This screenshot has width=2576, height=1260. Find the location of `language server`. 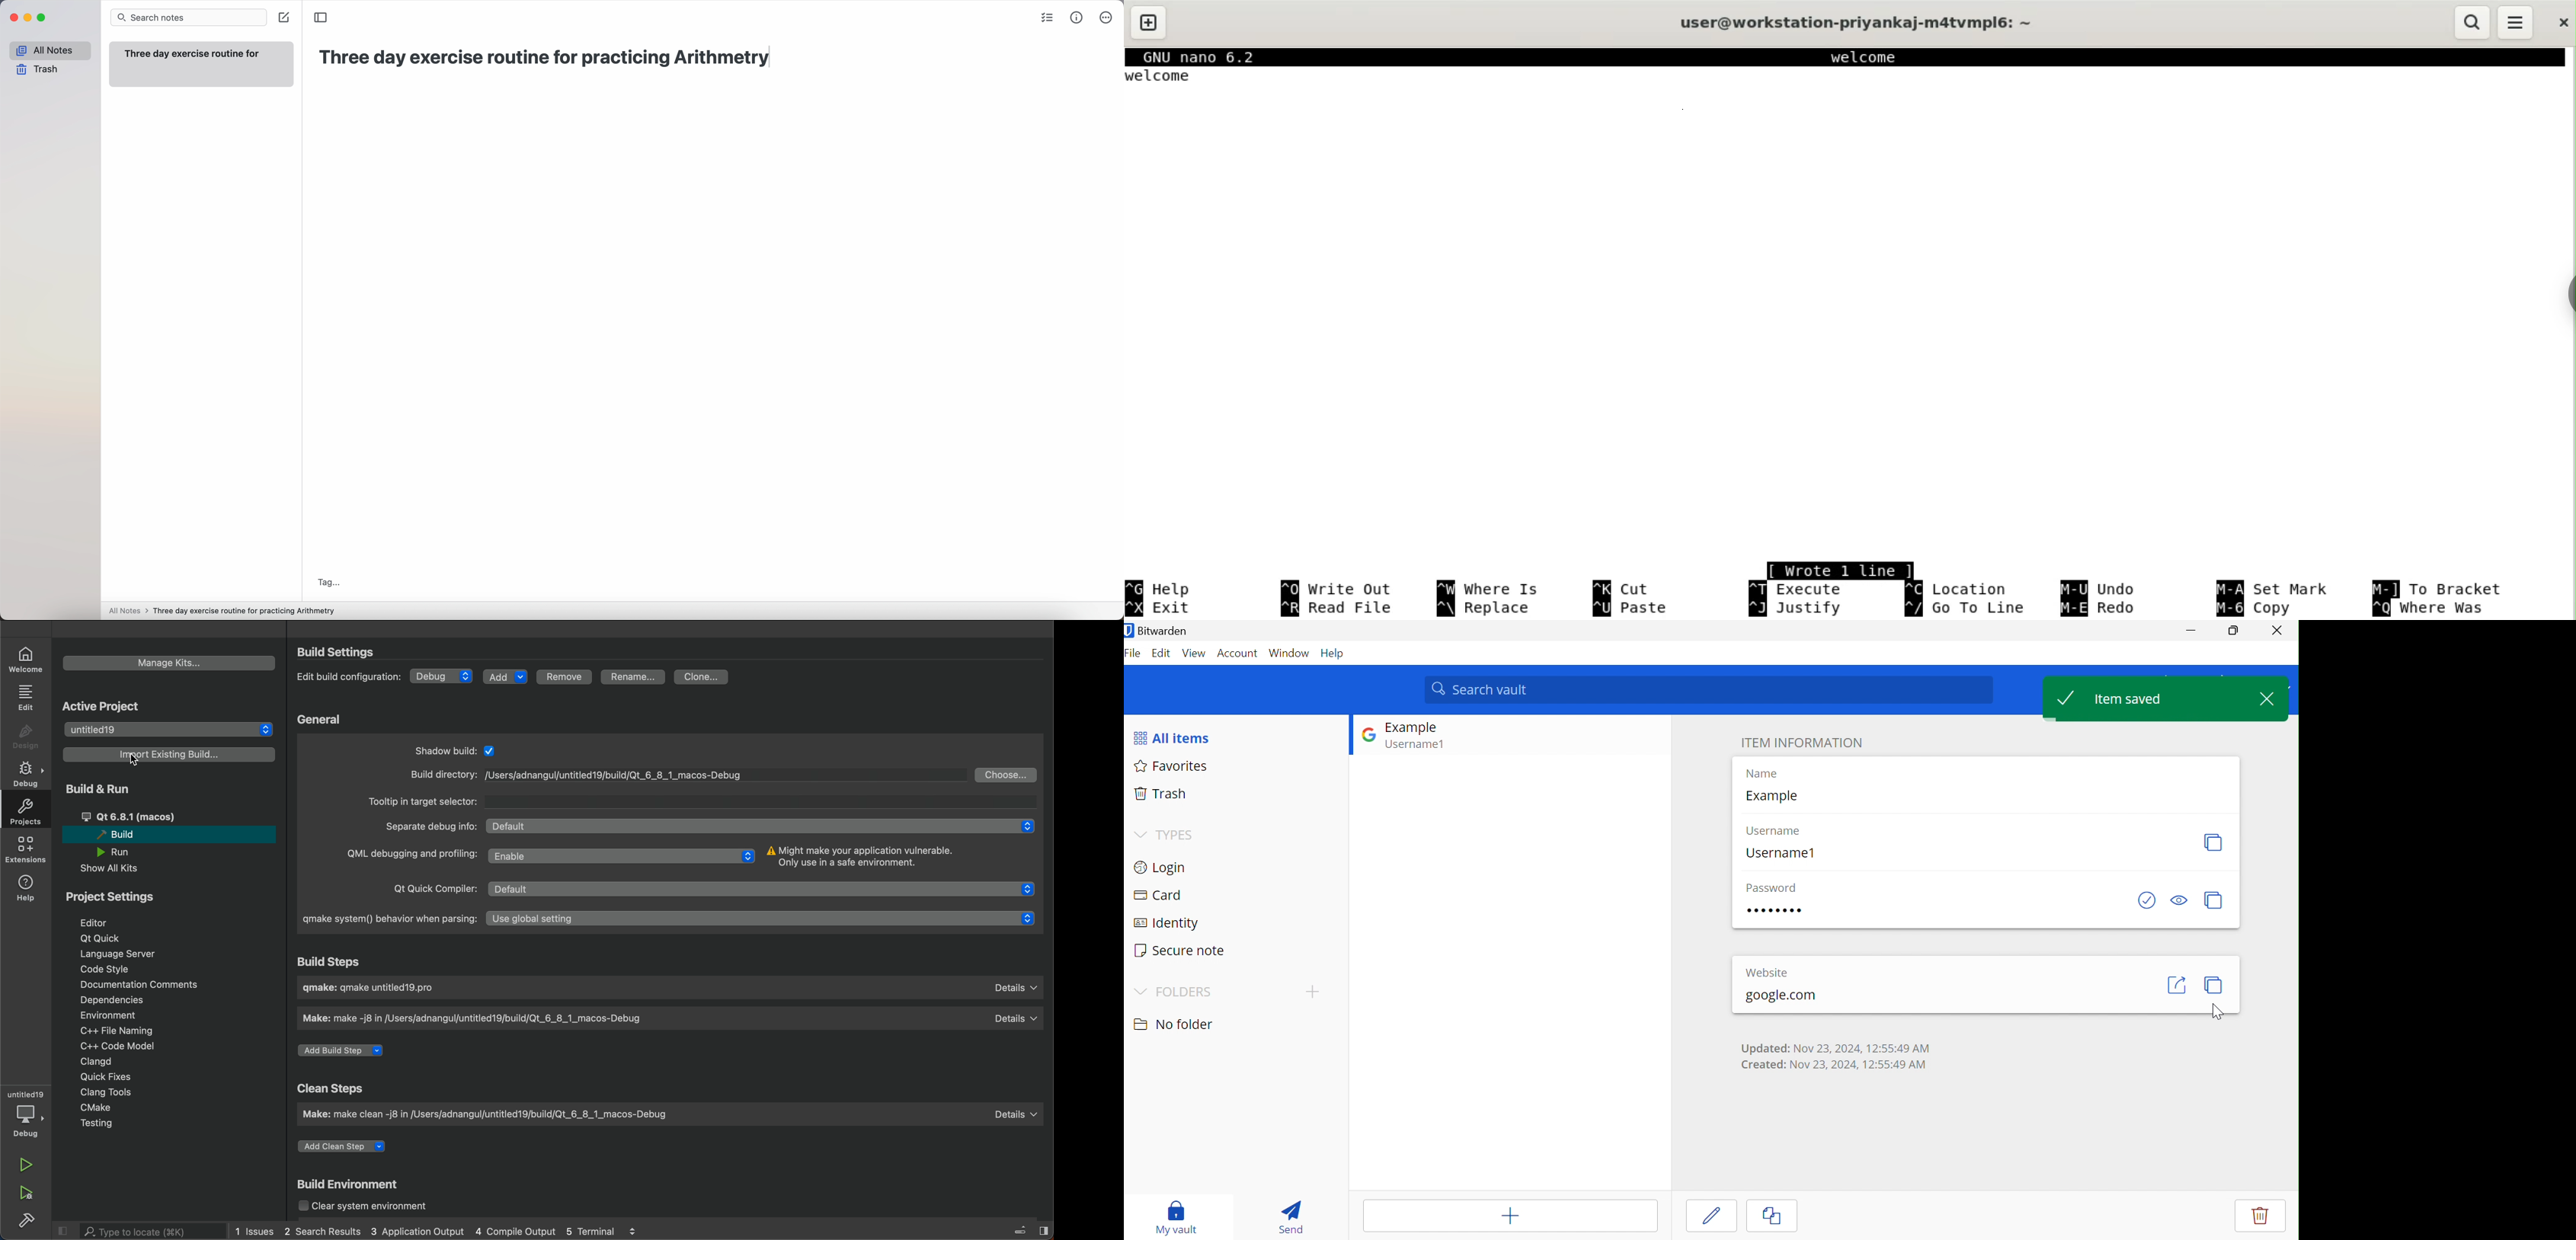

language server is located at coordinates (126, 953).